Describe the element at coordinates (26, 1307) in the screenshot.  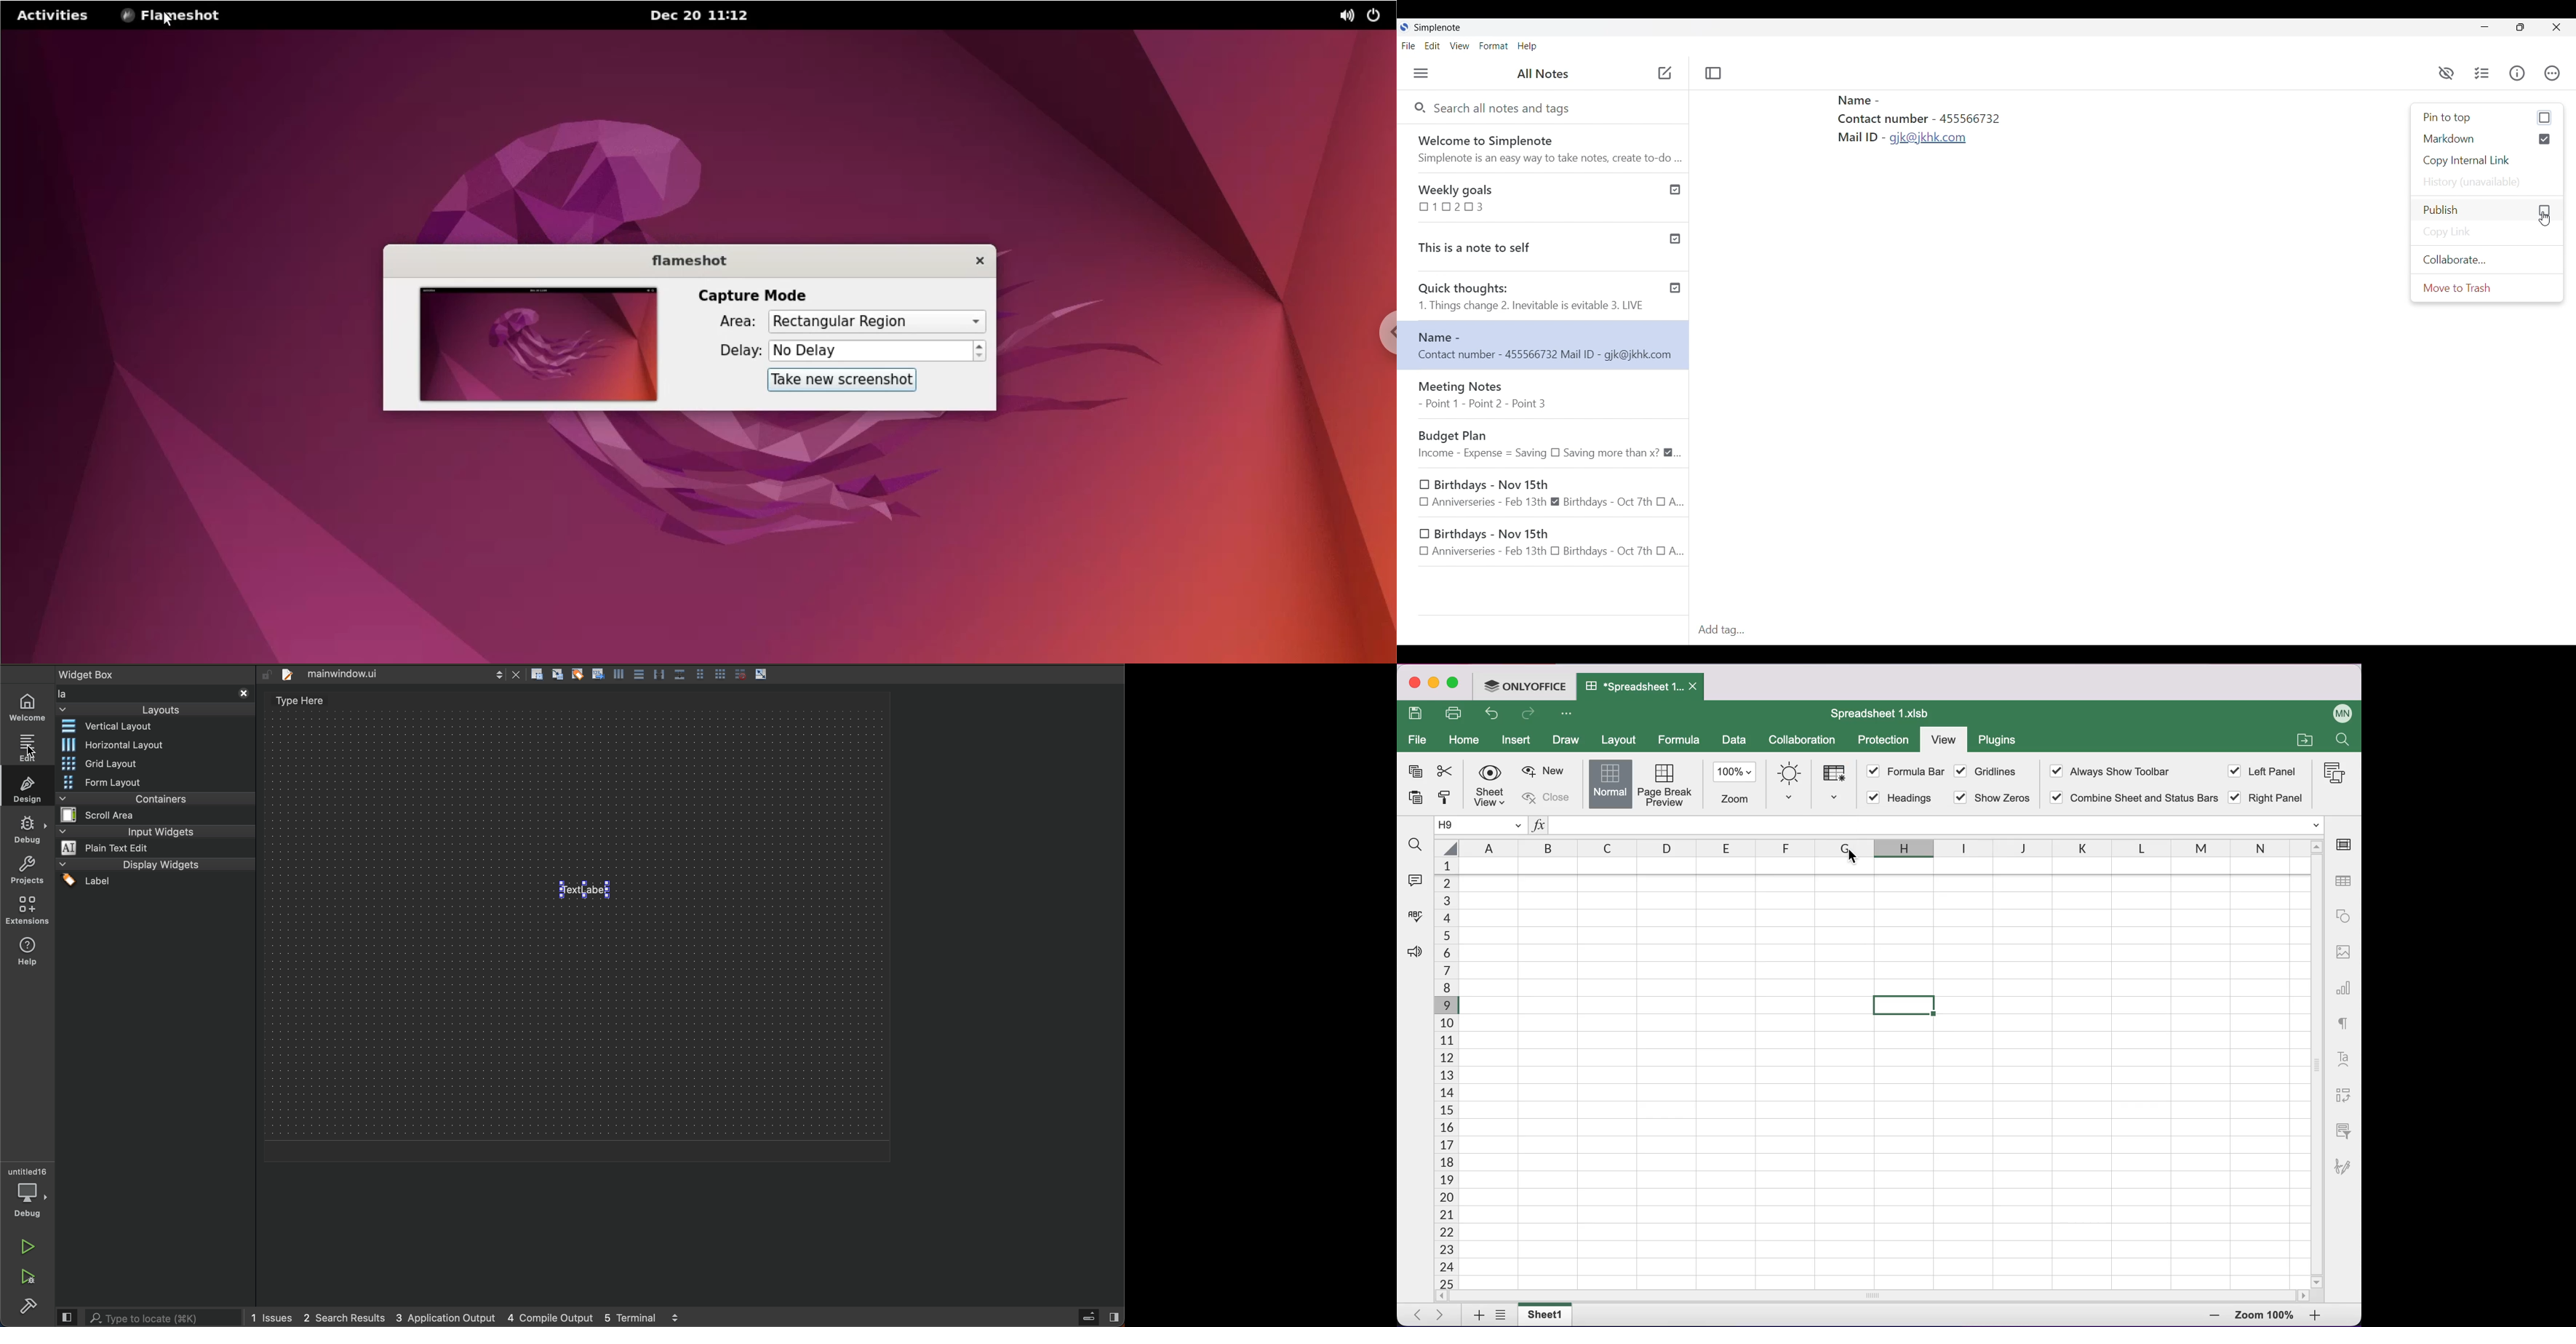
I see `build` at that location.